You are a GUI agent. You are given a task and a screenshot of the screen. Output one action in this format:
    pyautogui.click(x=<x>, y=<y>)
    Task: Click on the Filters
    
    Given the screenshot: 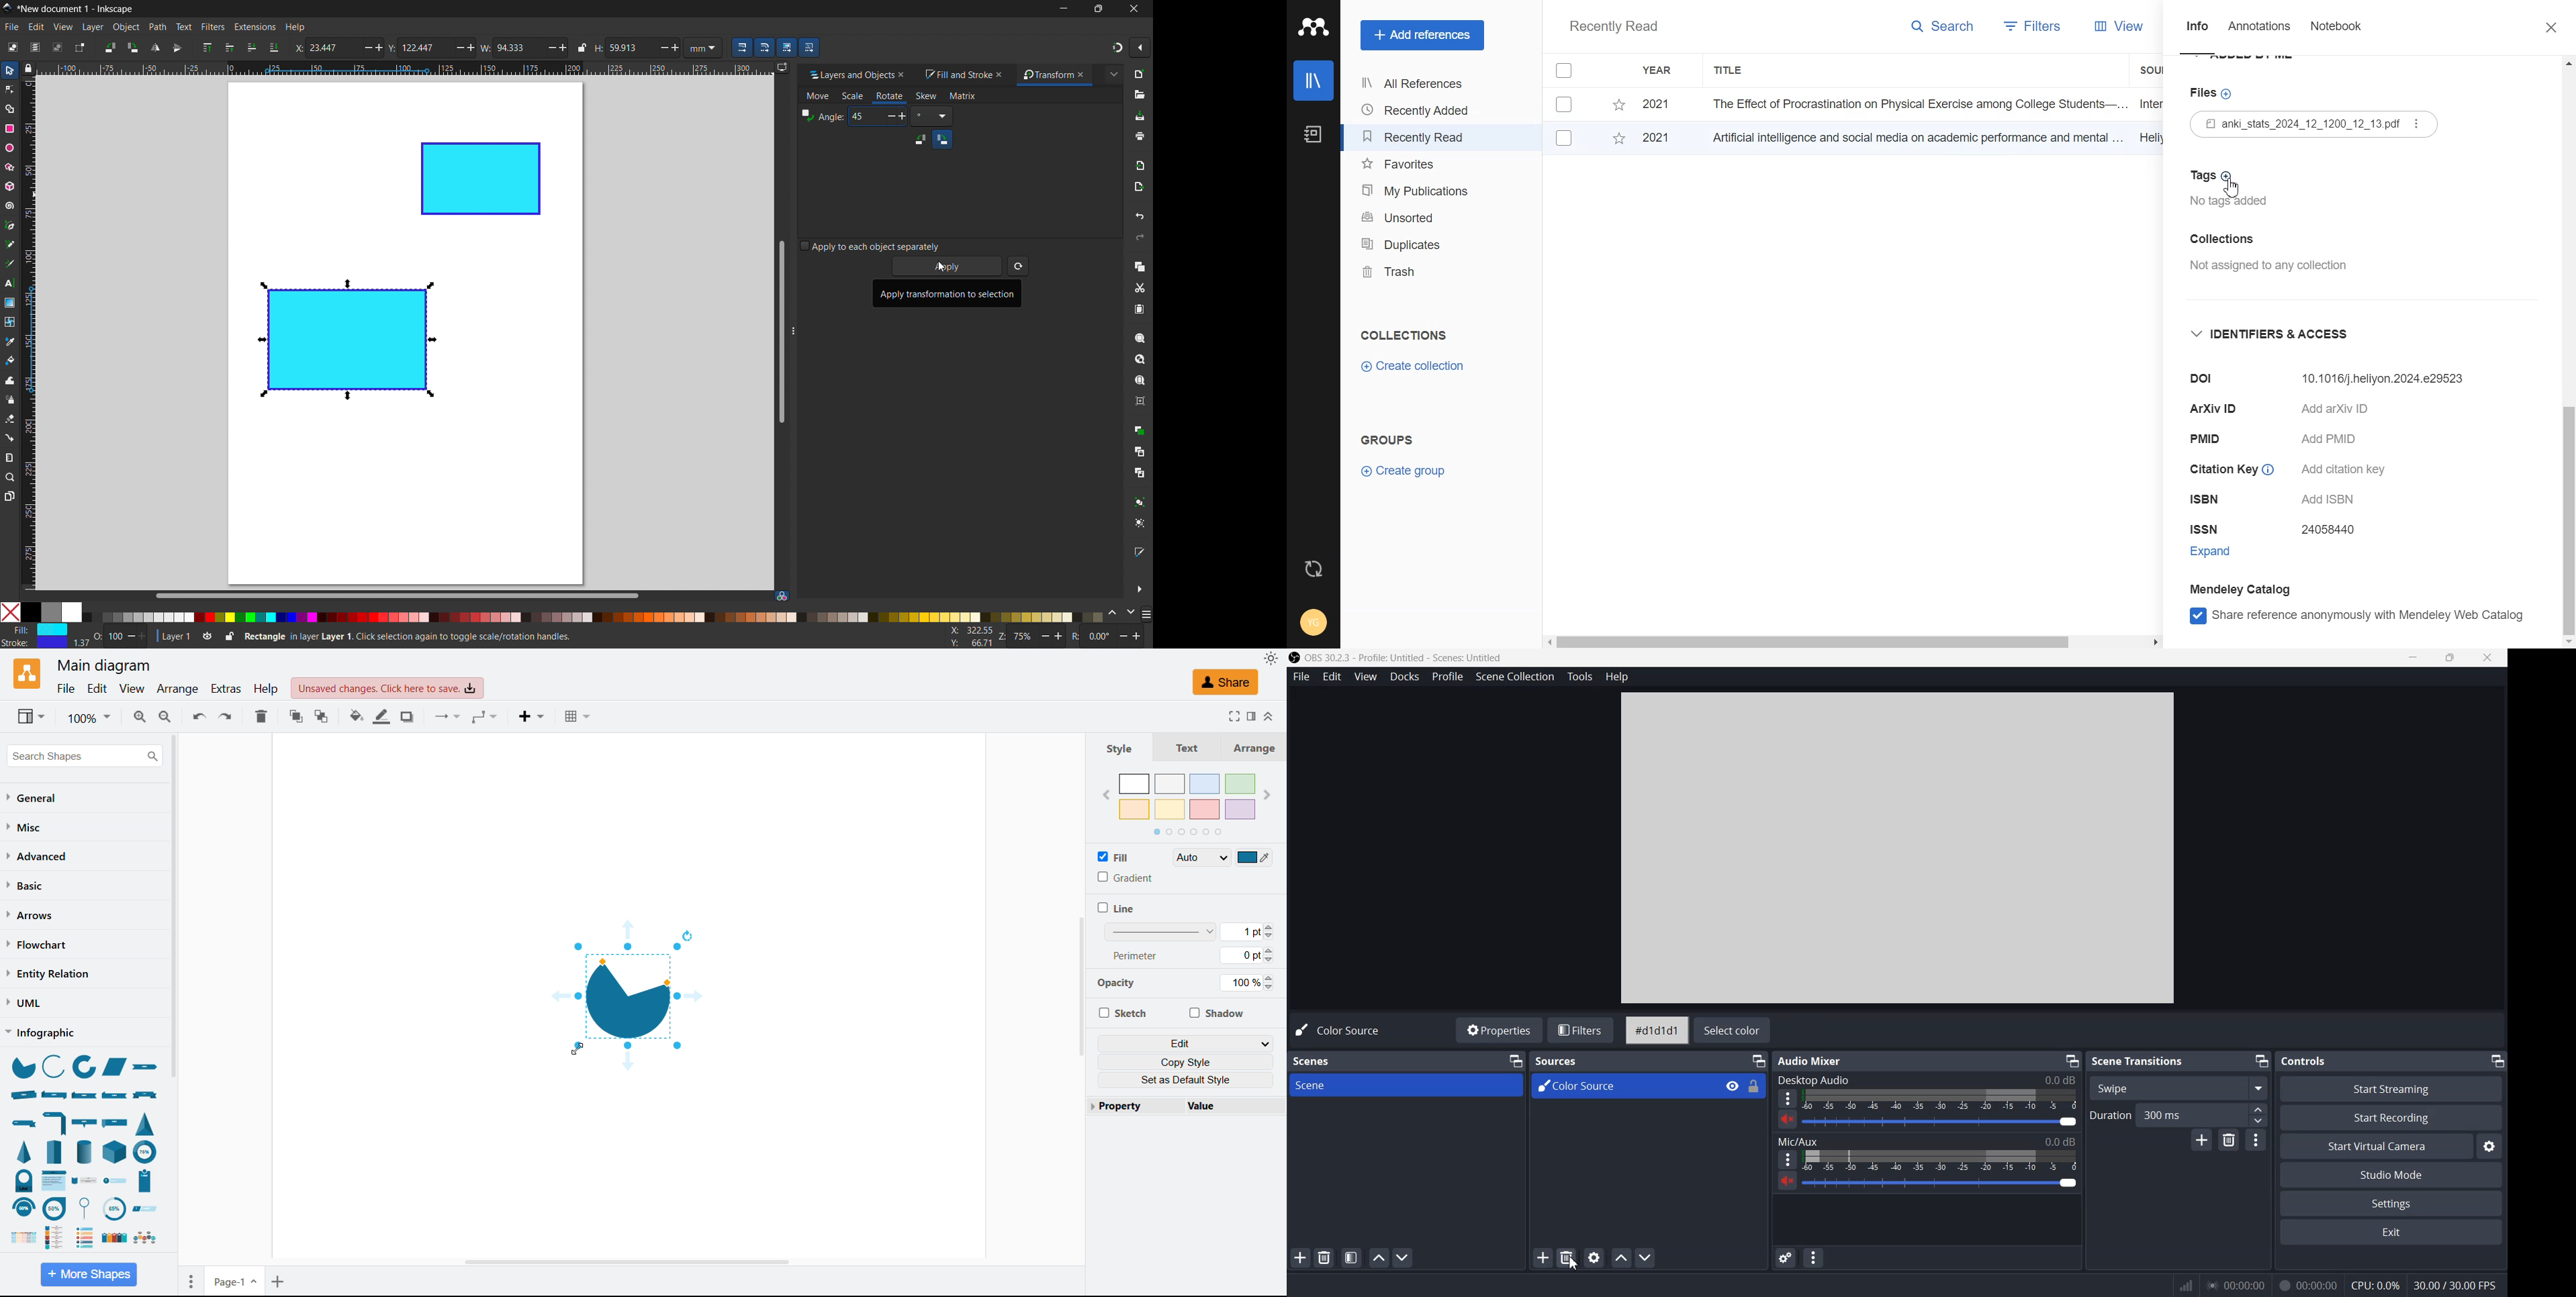 What is the action you would take?
    pyautogui.click(x=1582, y=1030)
    